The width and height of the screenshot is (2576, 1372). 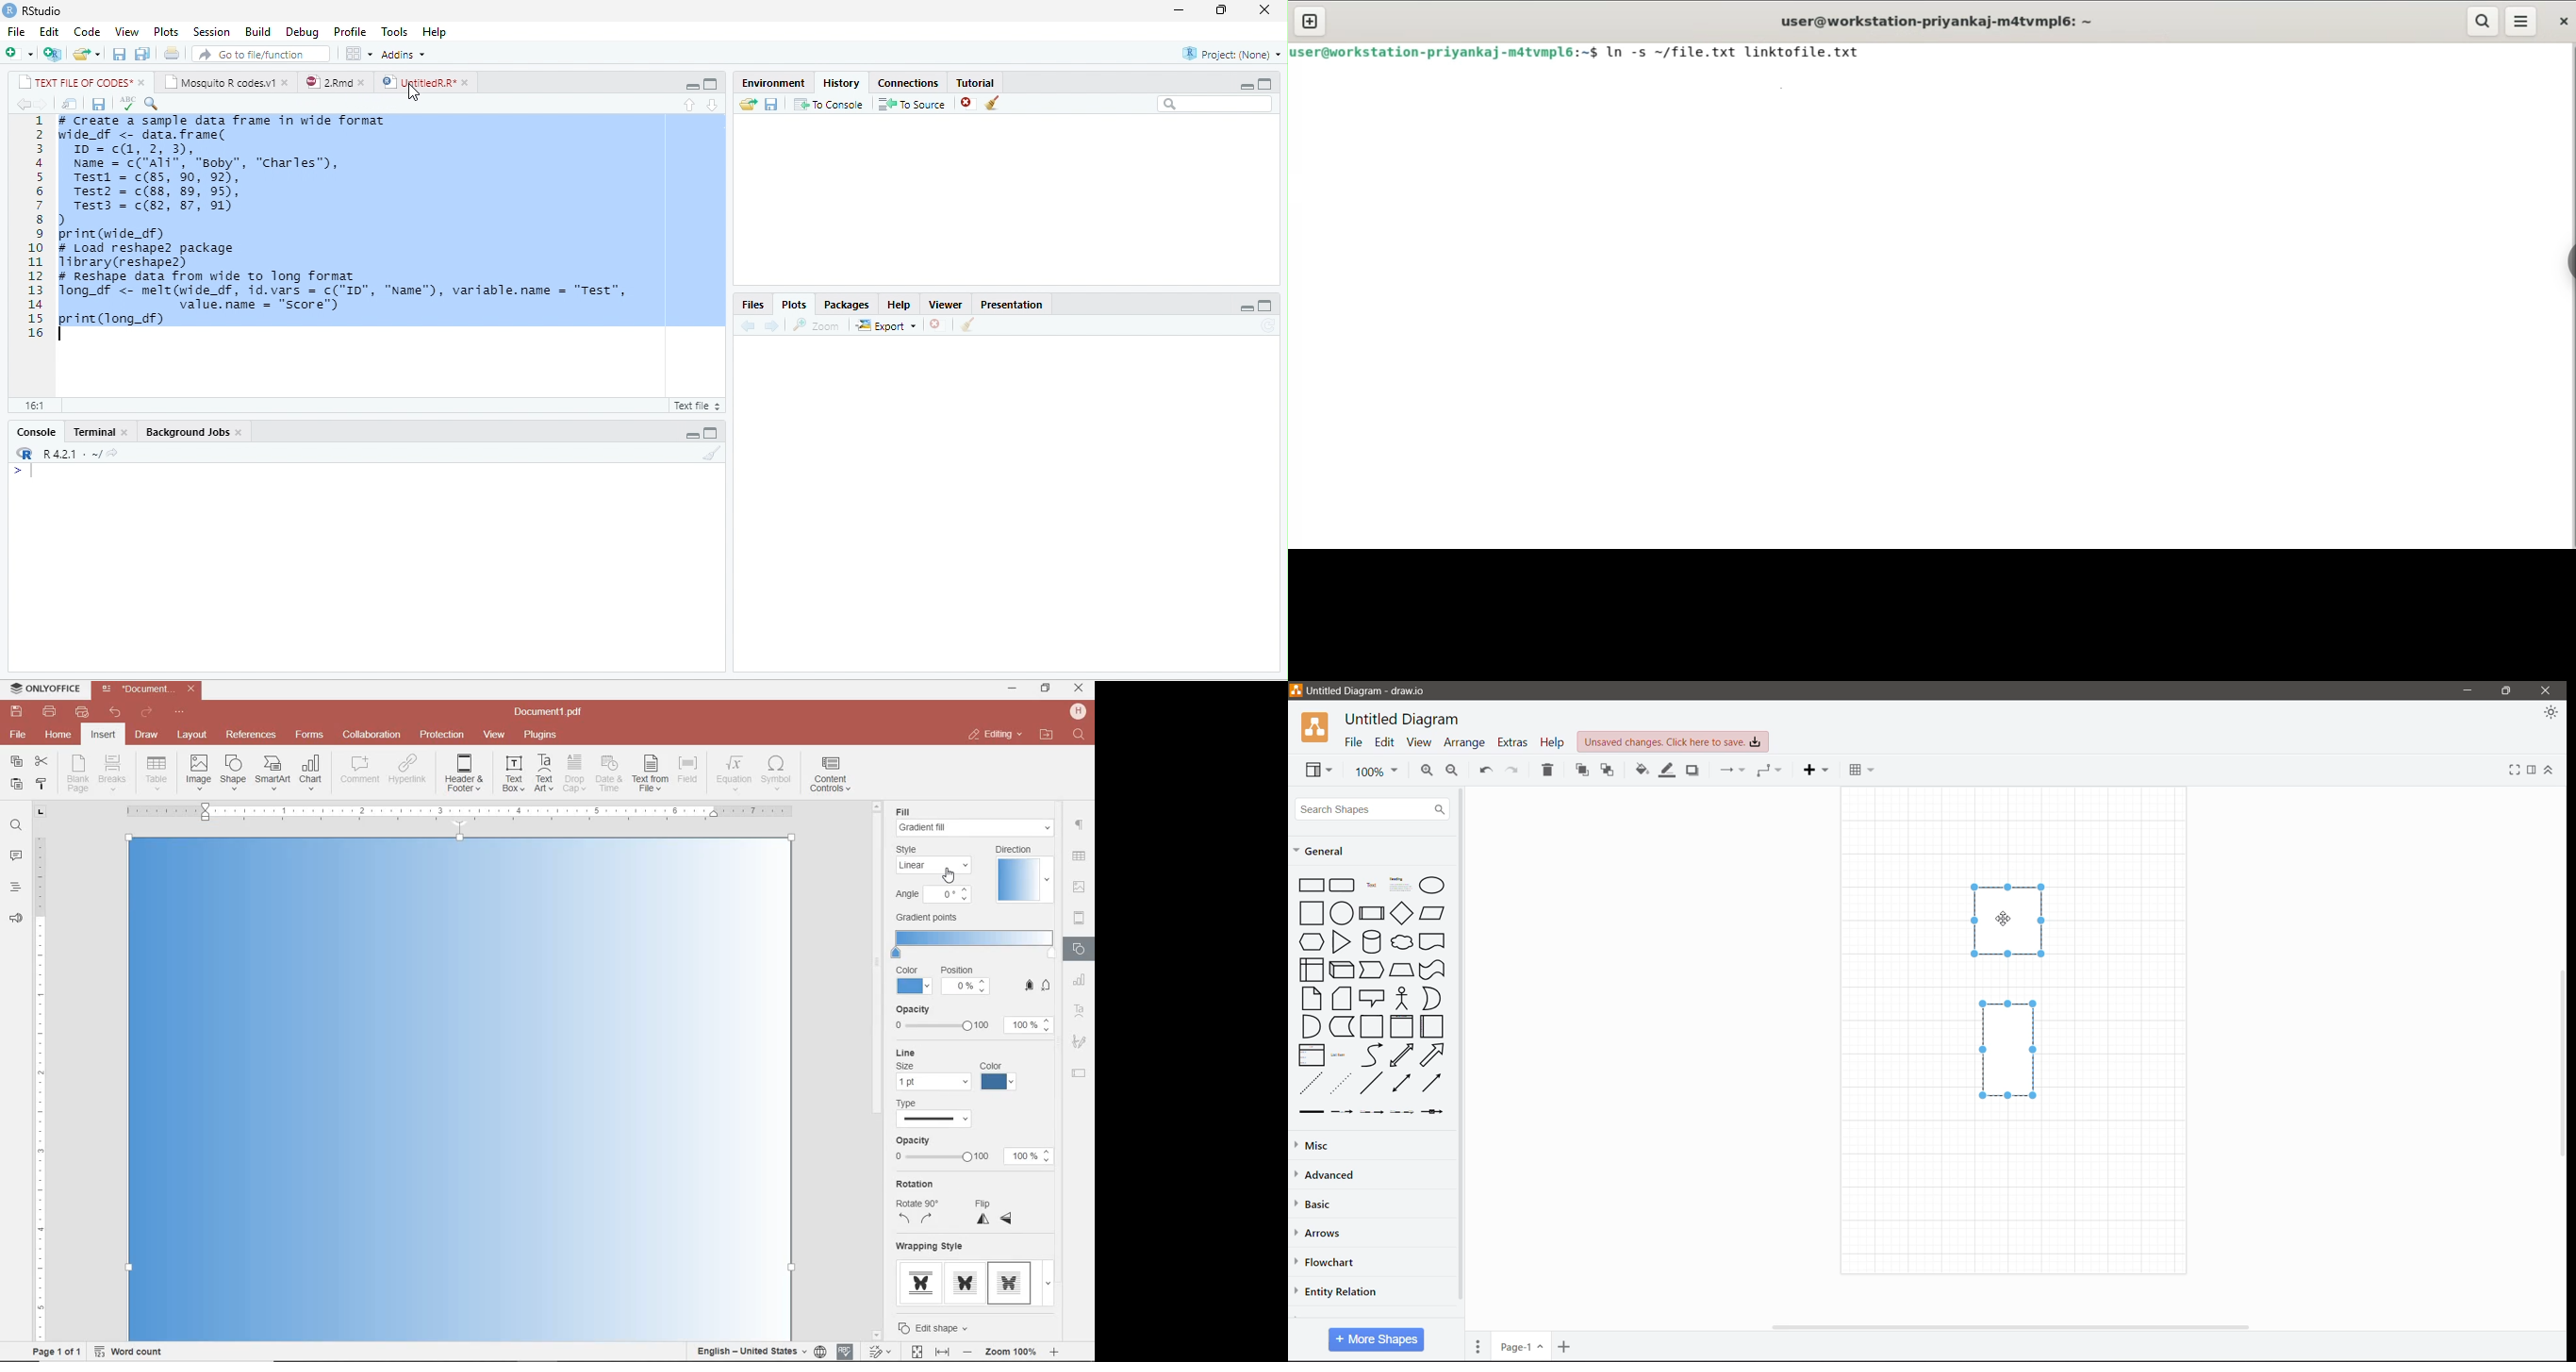 What do you see at coordinates (23, 471) in the screenshot?
I see `>` at bounding box center [23, 471].